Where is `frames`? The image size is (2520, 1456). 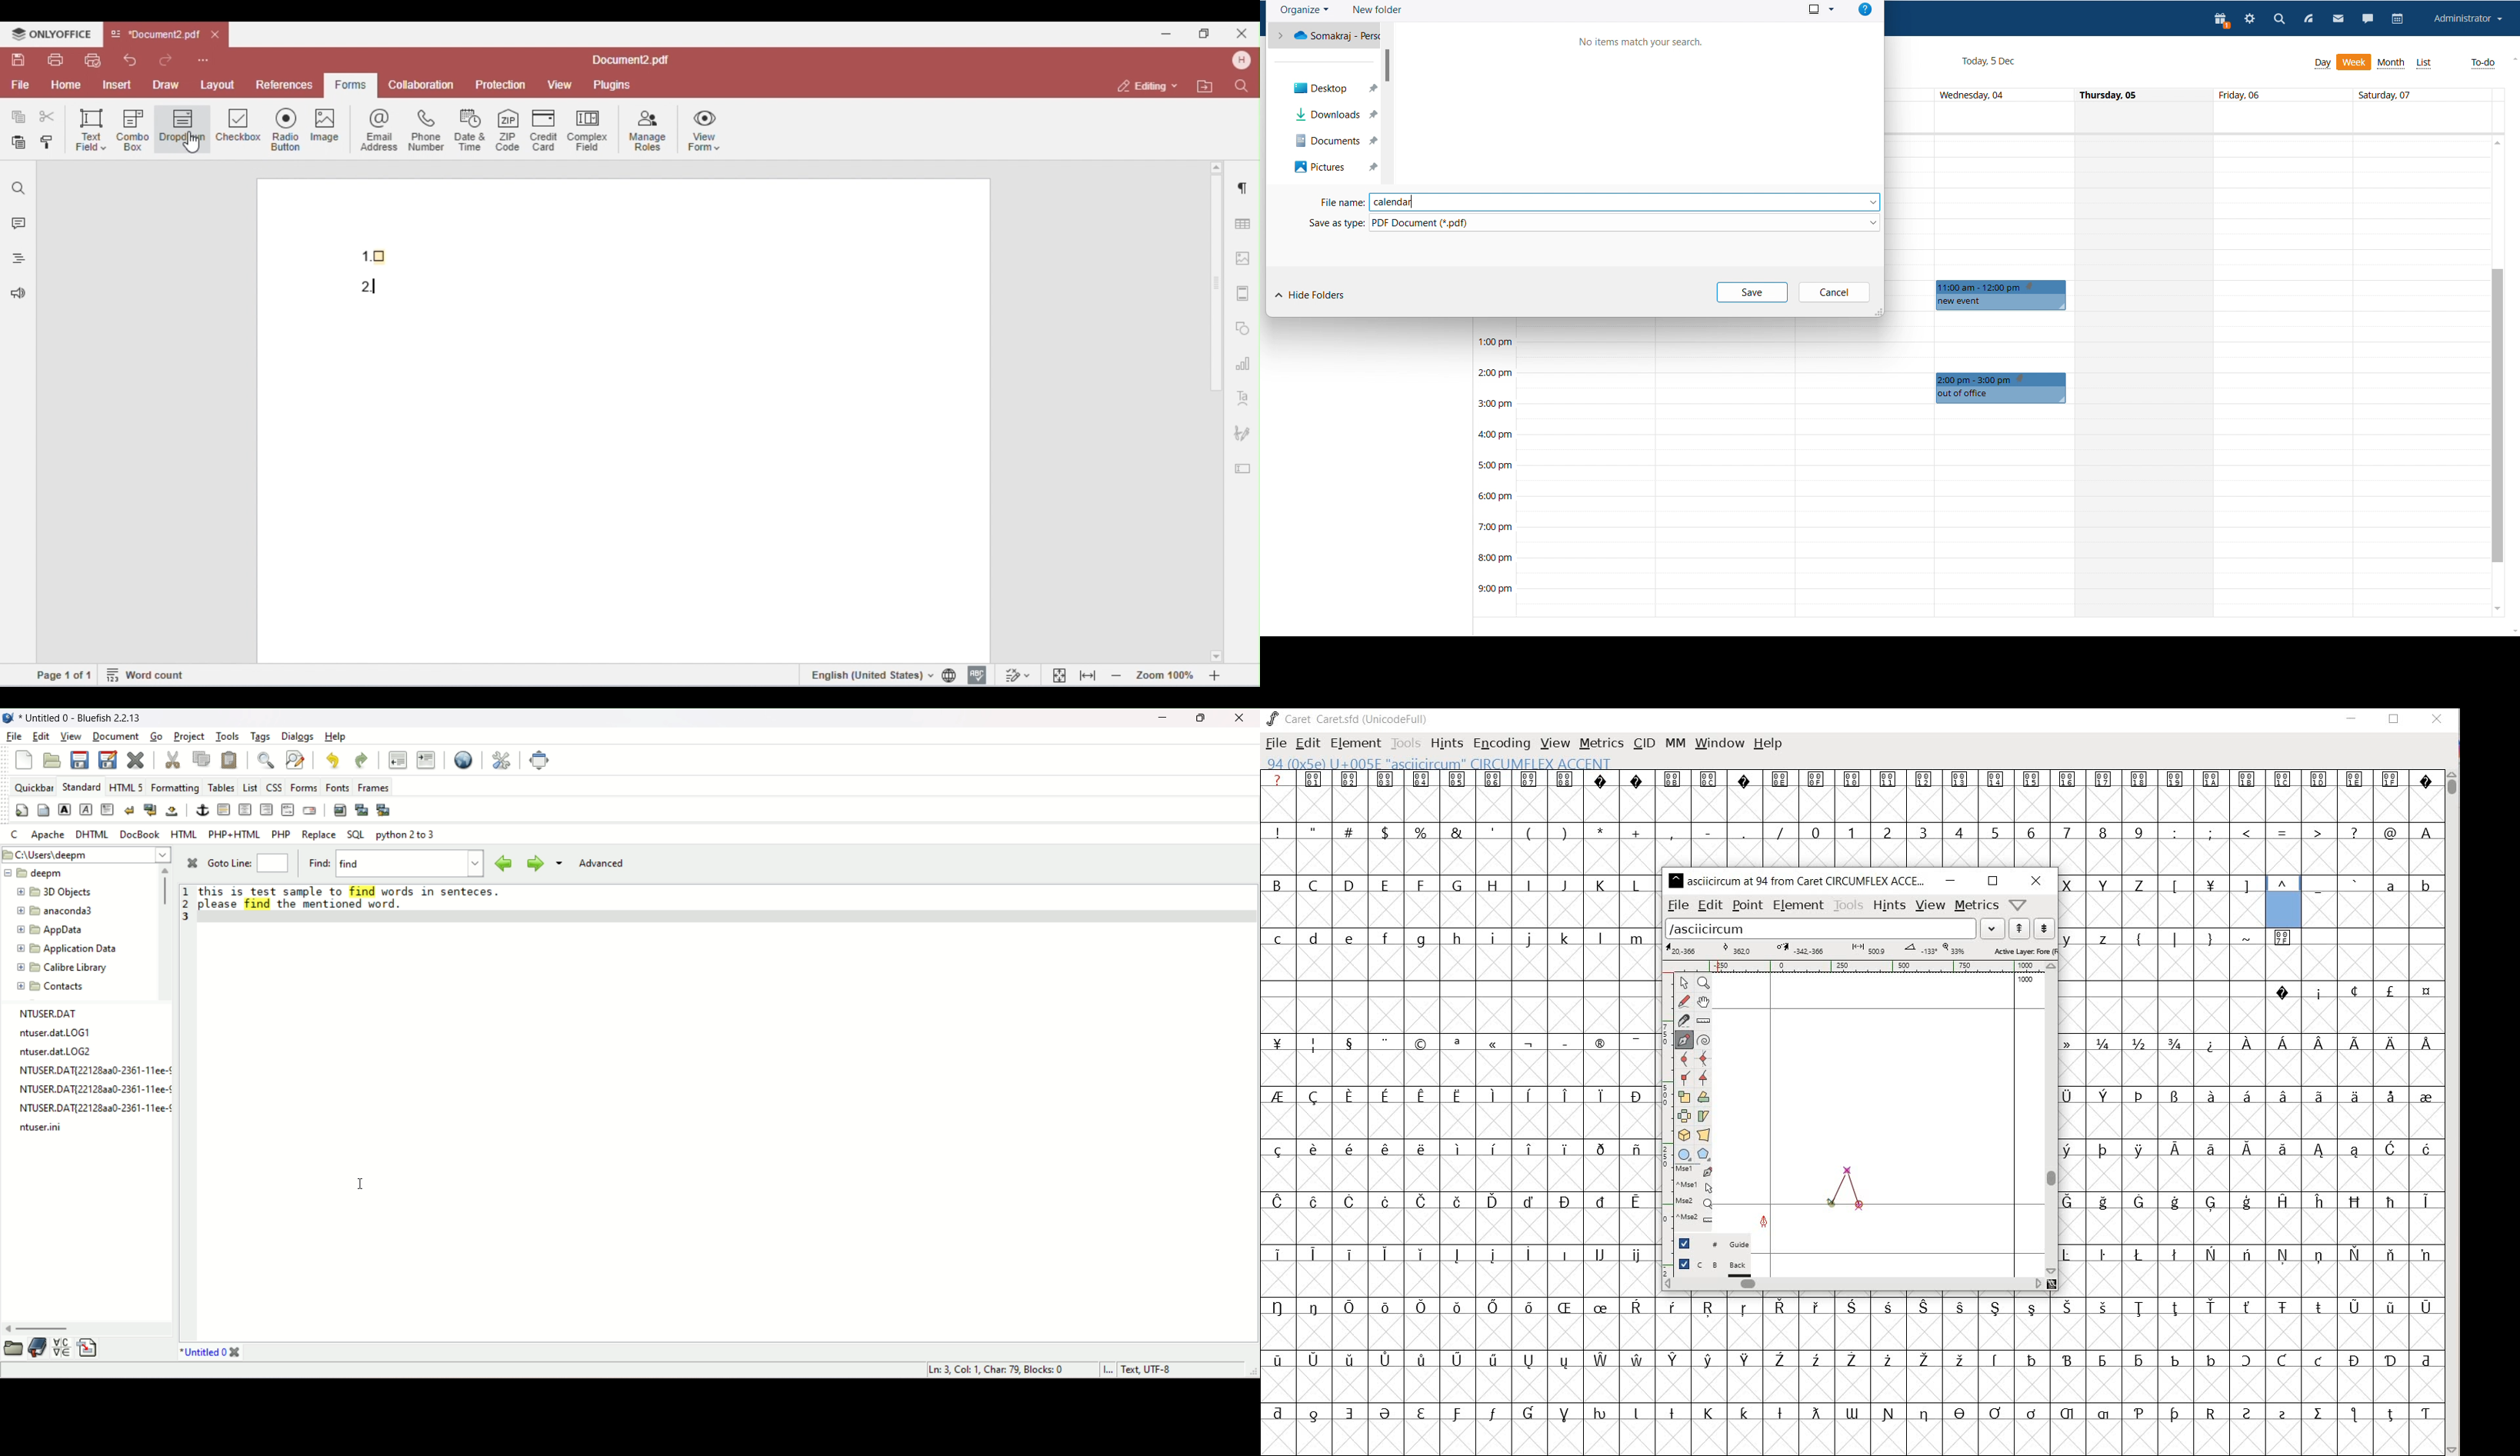
frames is located at coordinates (375, 787).